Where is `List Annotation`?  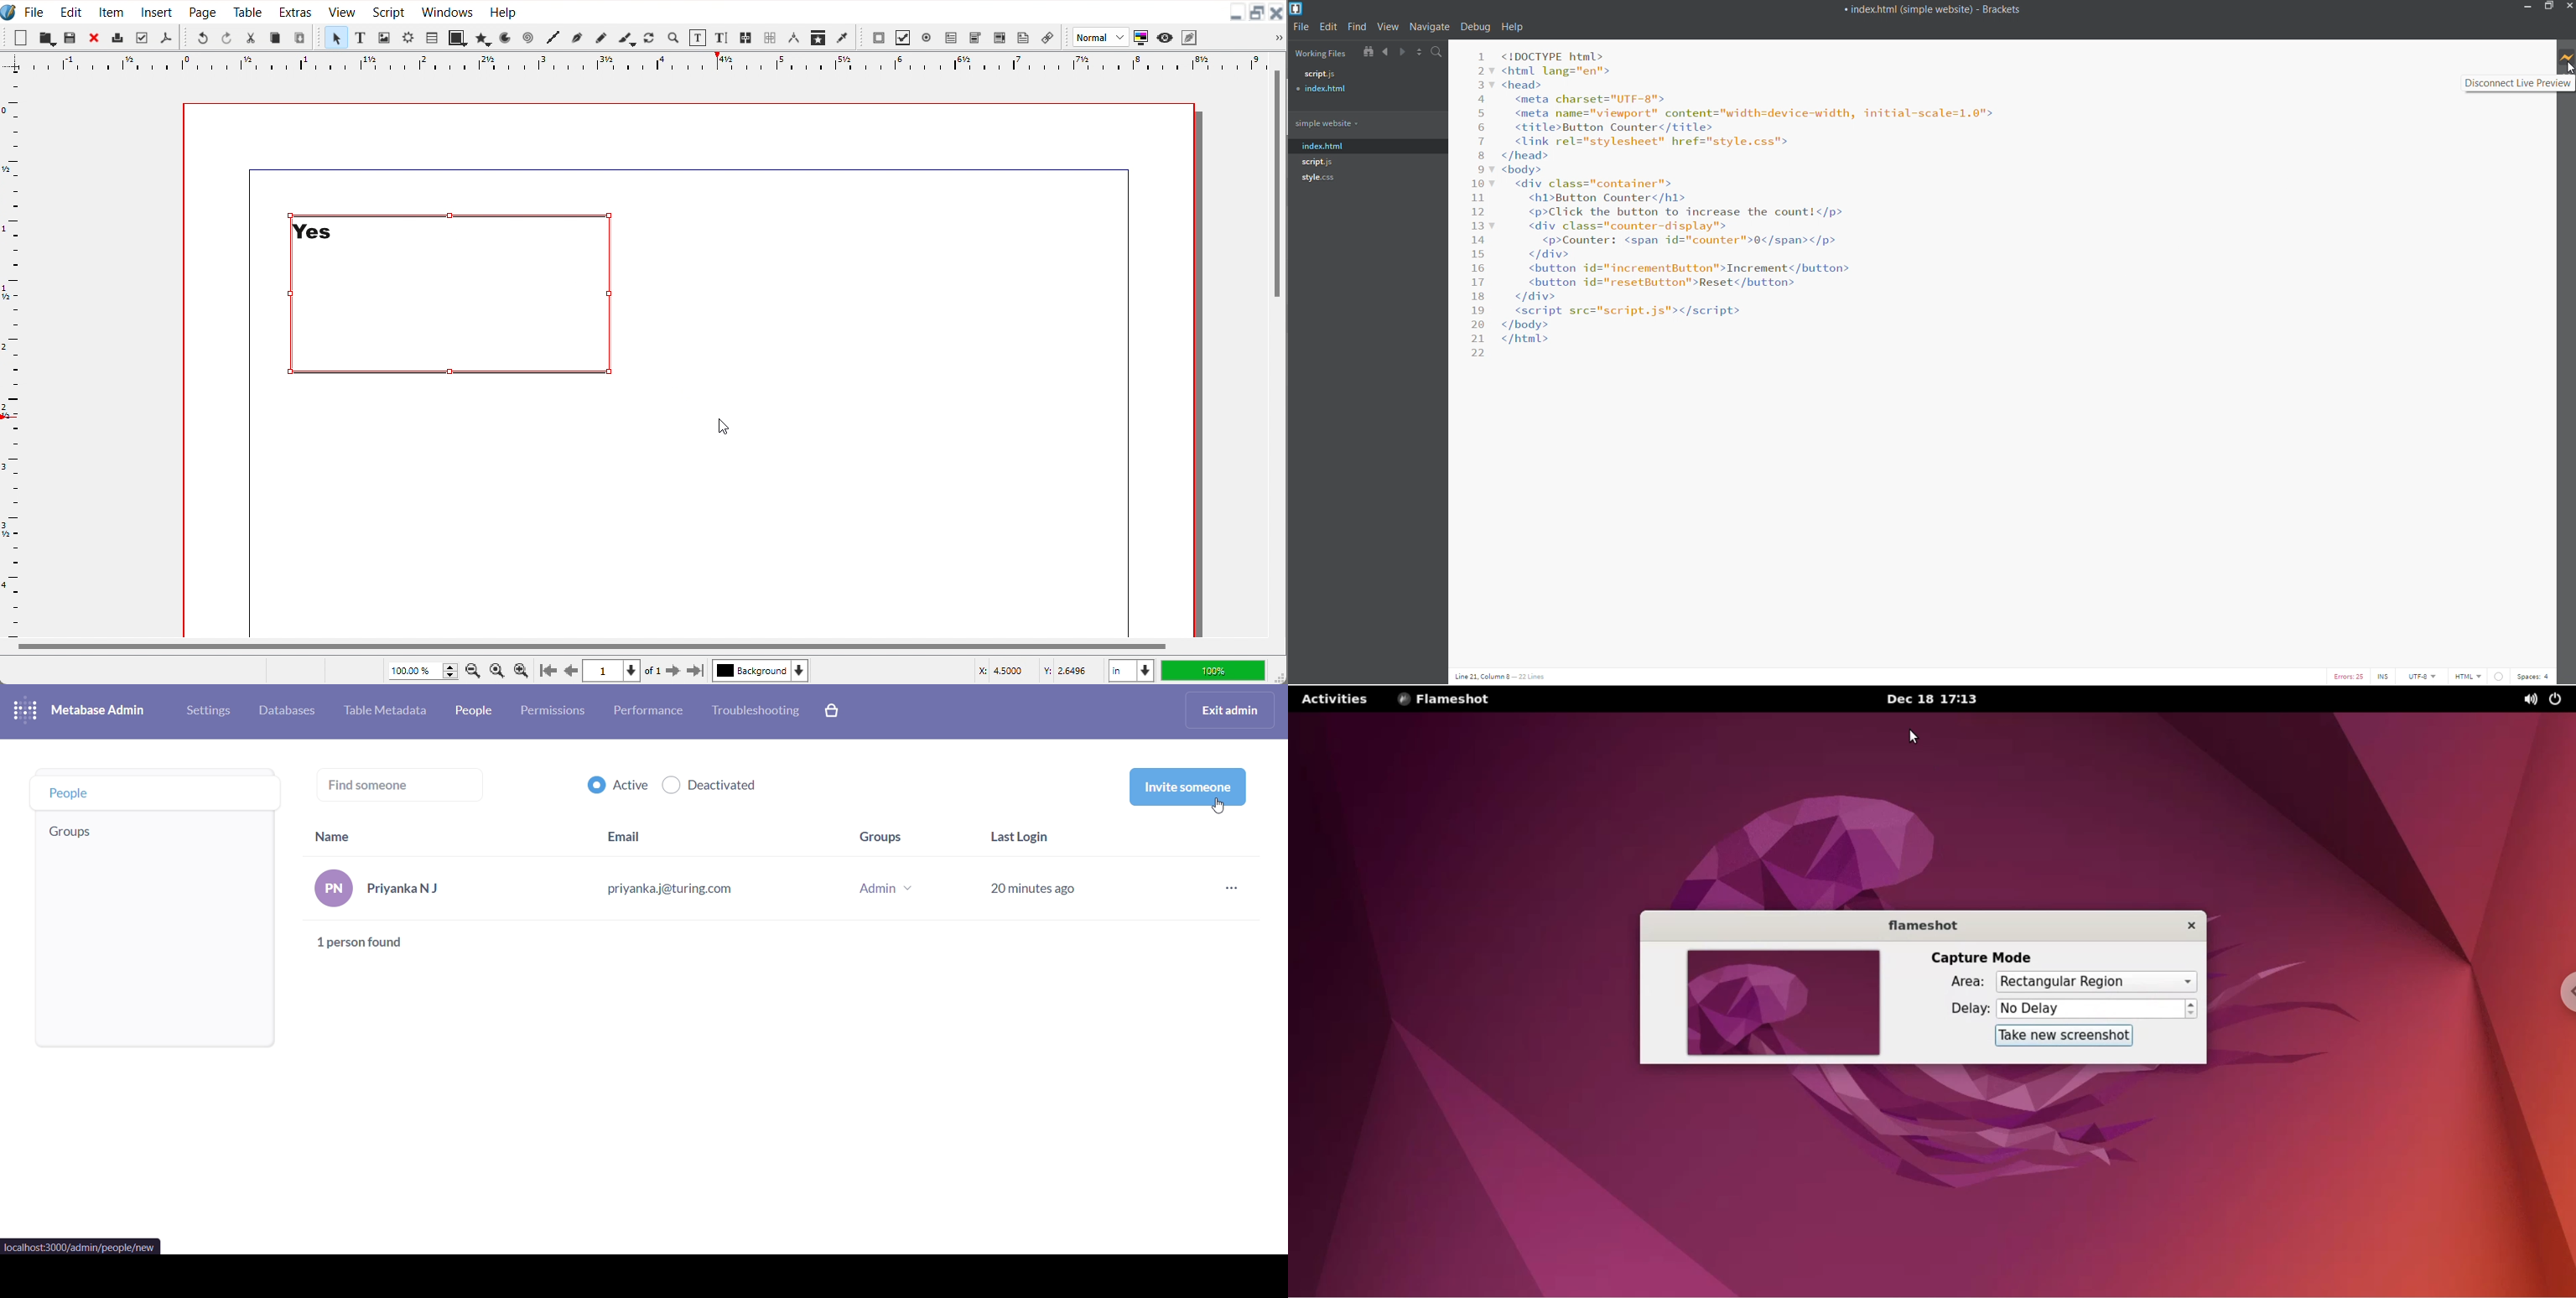 List Annotation is located at coordinates (1046, 37).